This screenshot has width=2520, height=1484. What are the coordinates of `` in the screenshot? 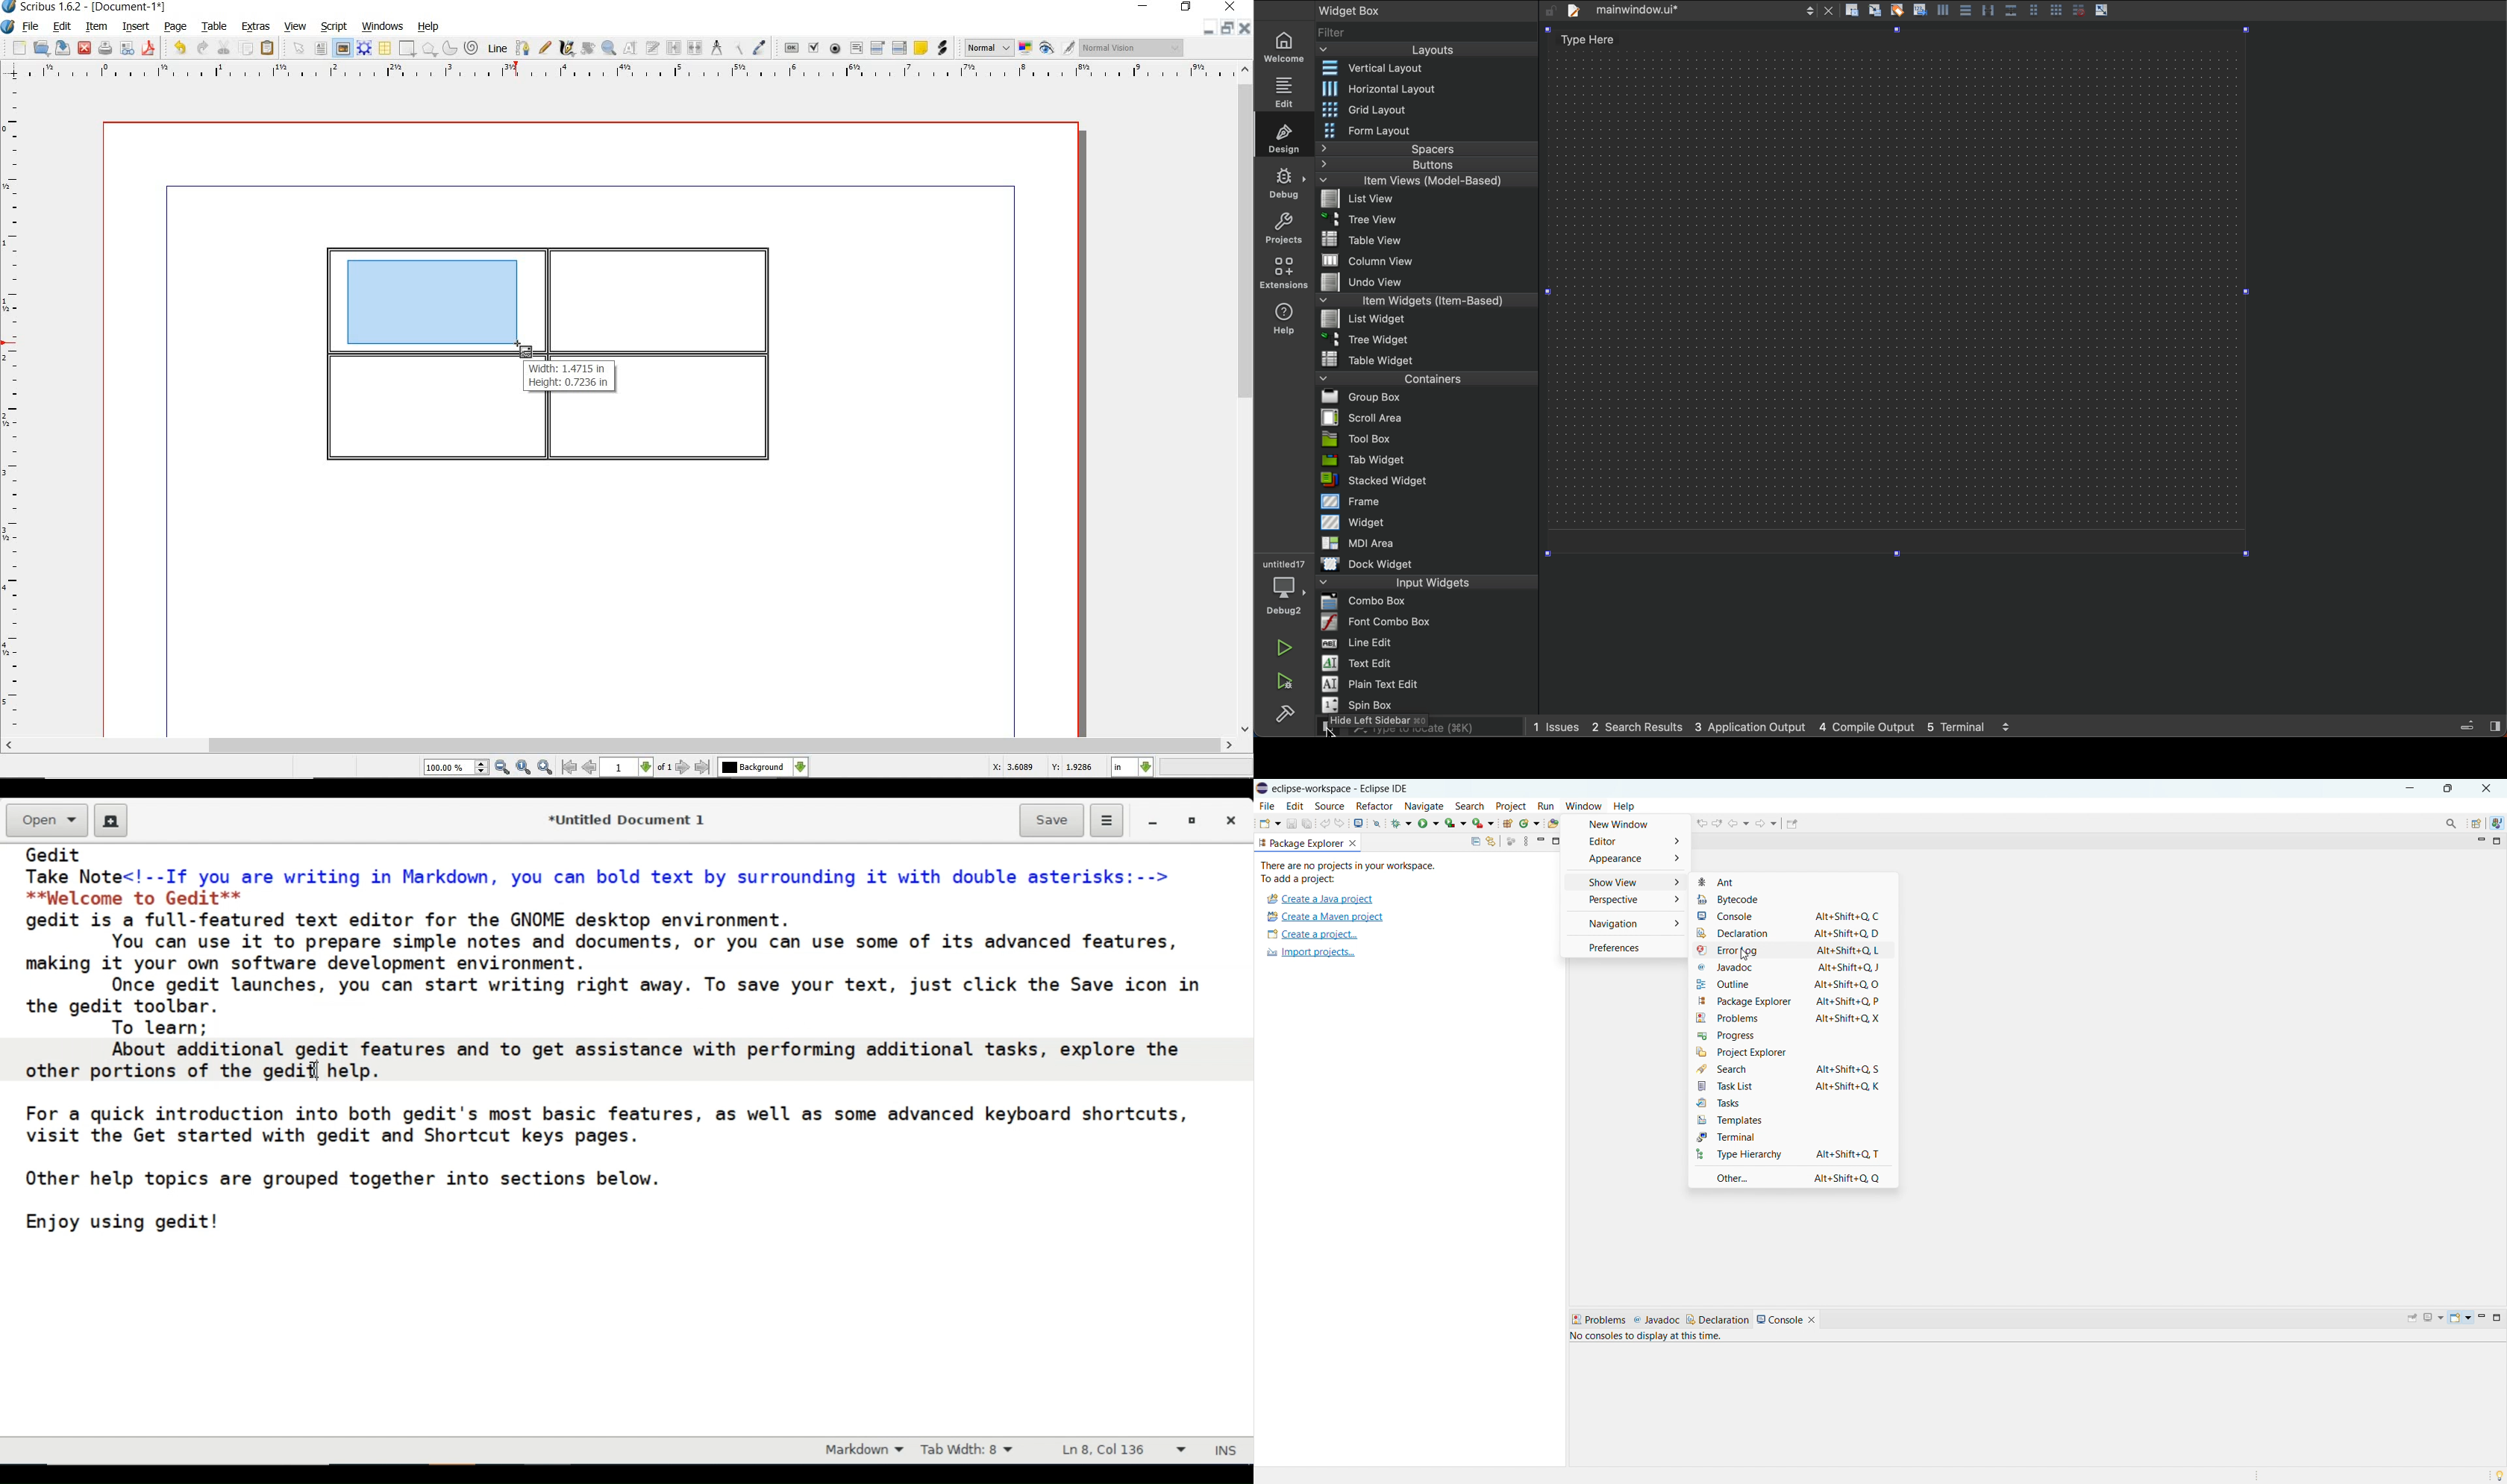 It's located at (2104, 10).